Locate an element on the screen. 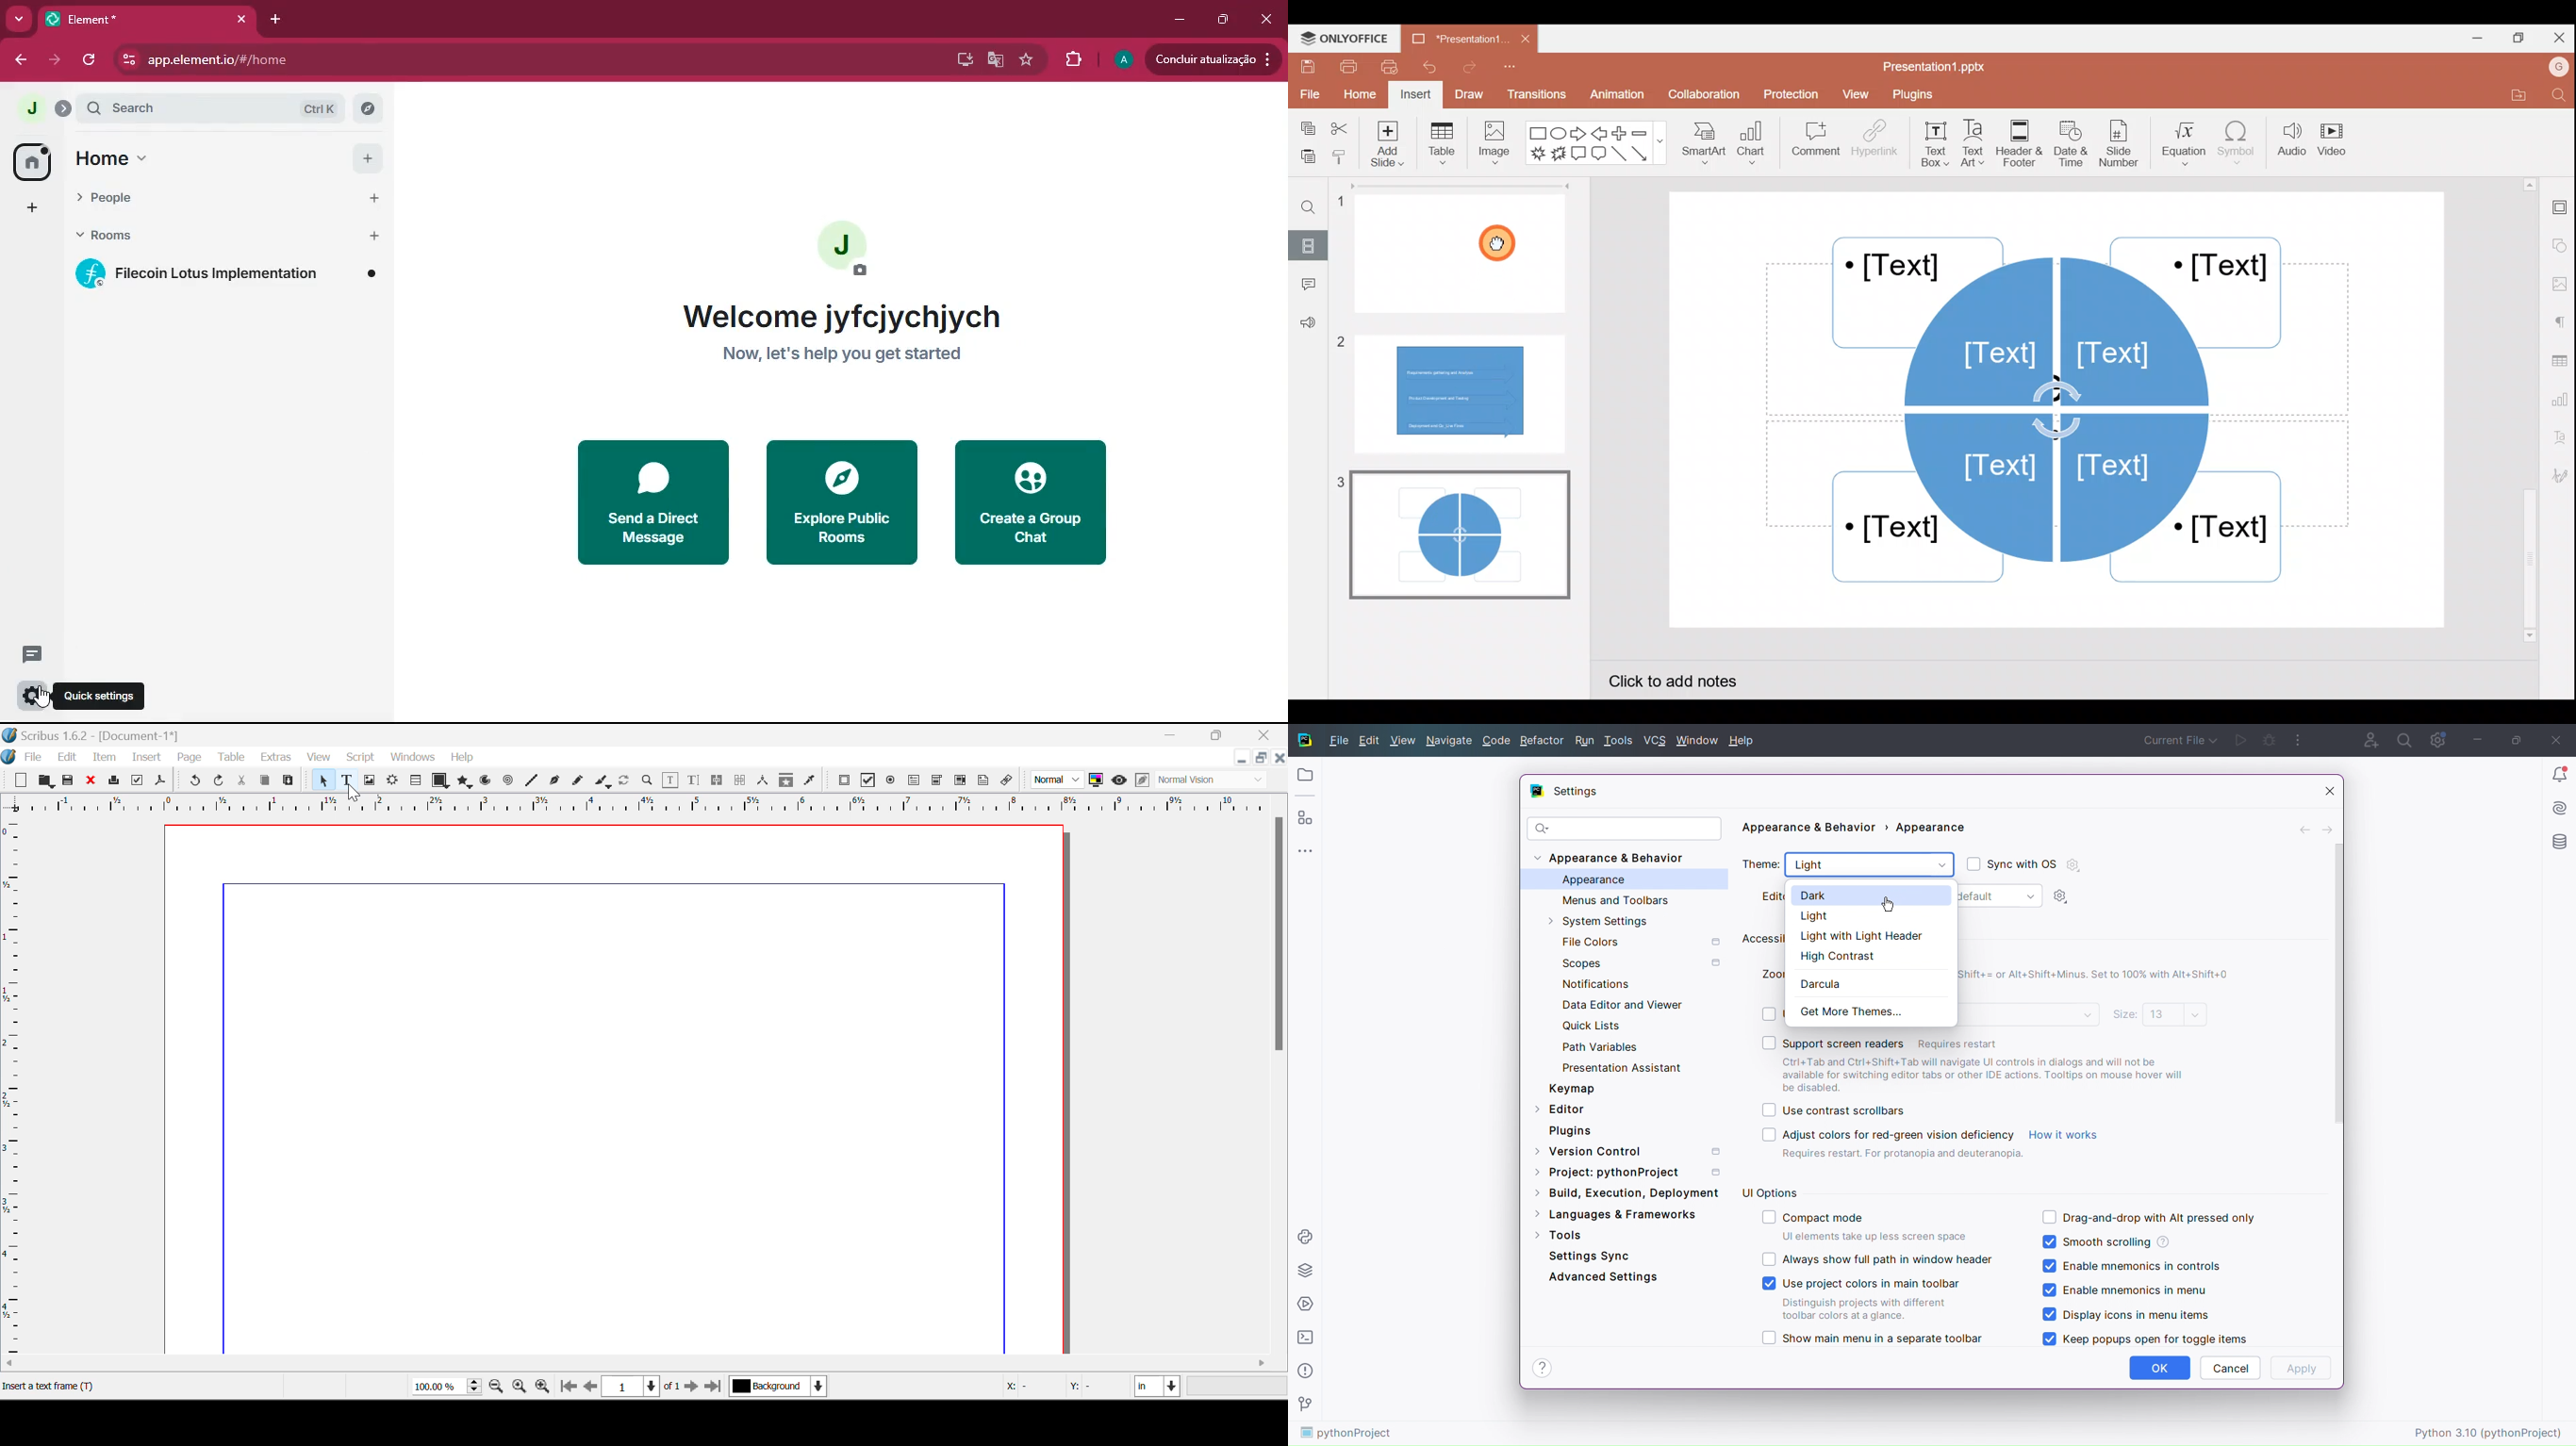  Find is located at coordinates (1315, 209).